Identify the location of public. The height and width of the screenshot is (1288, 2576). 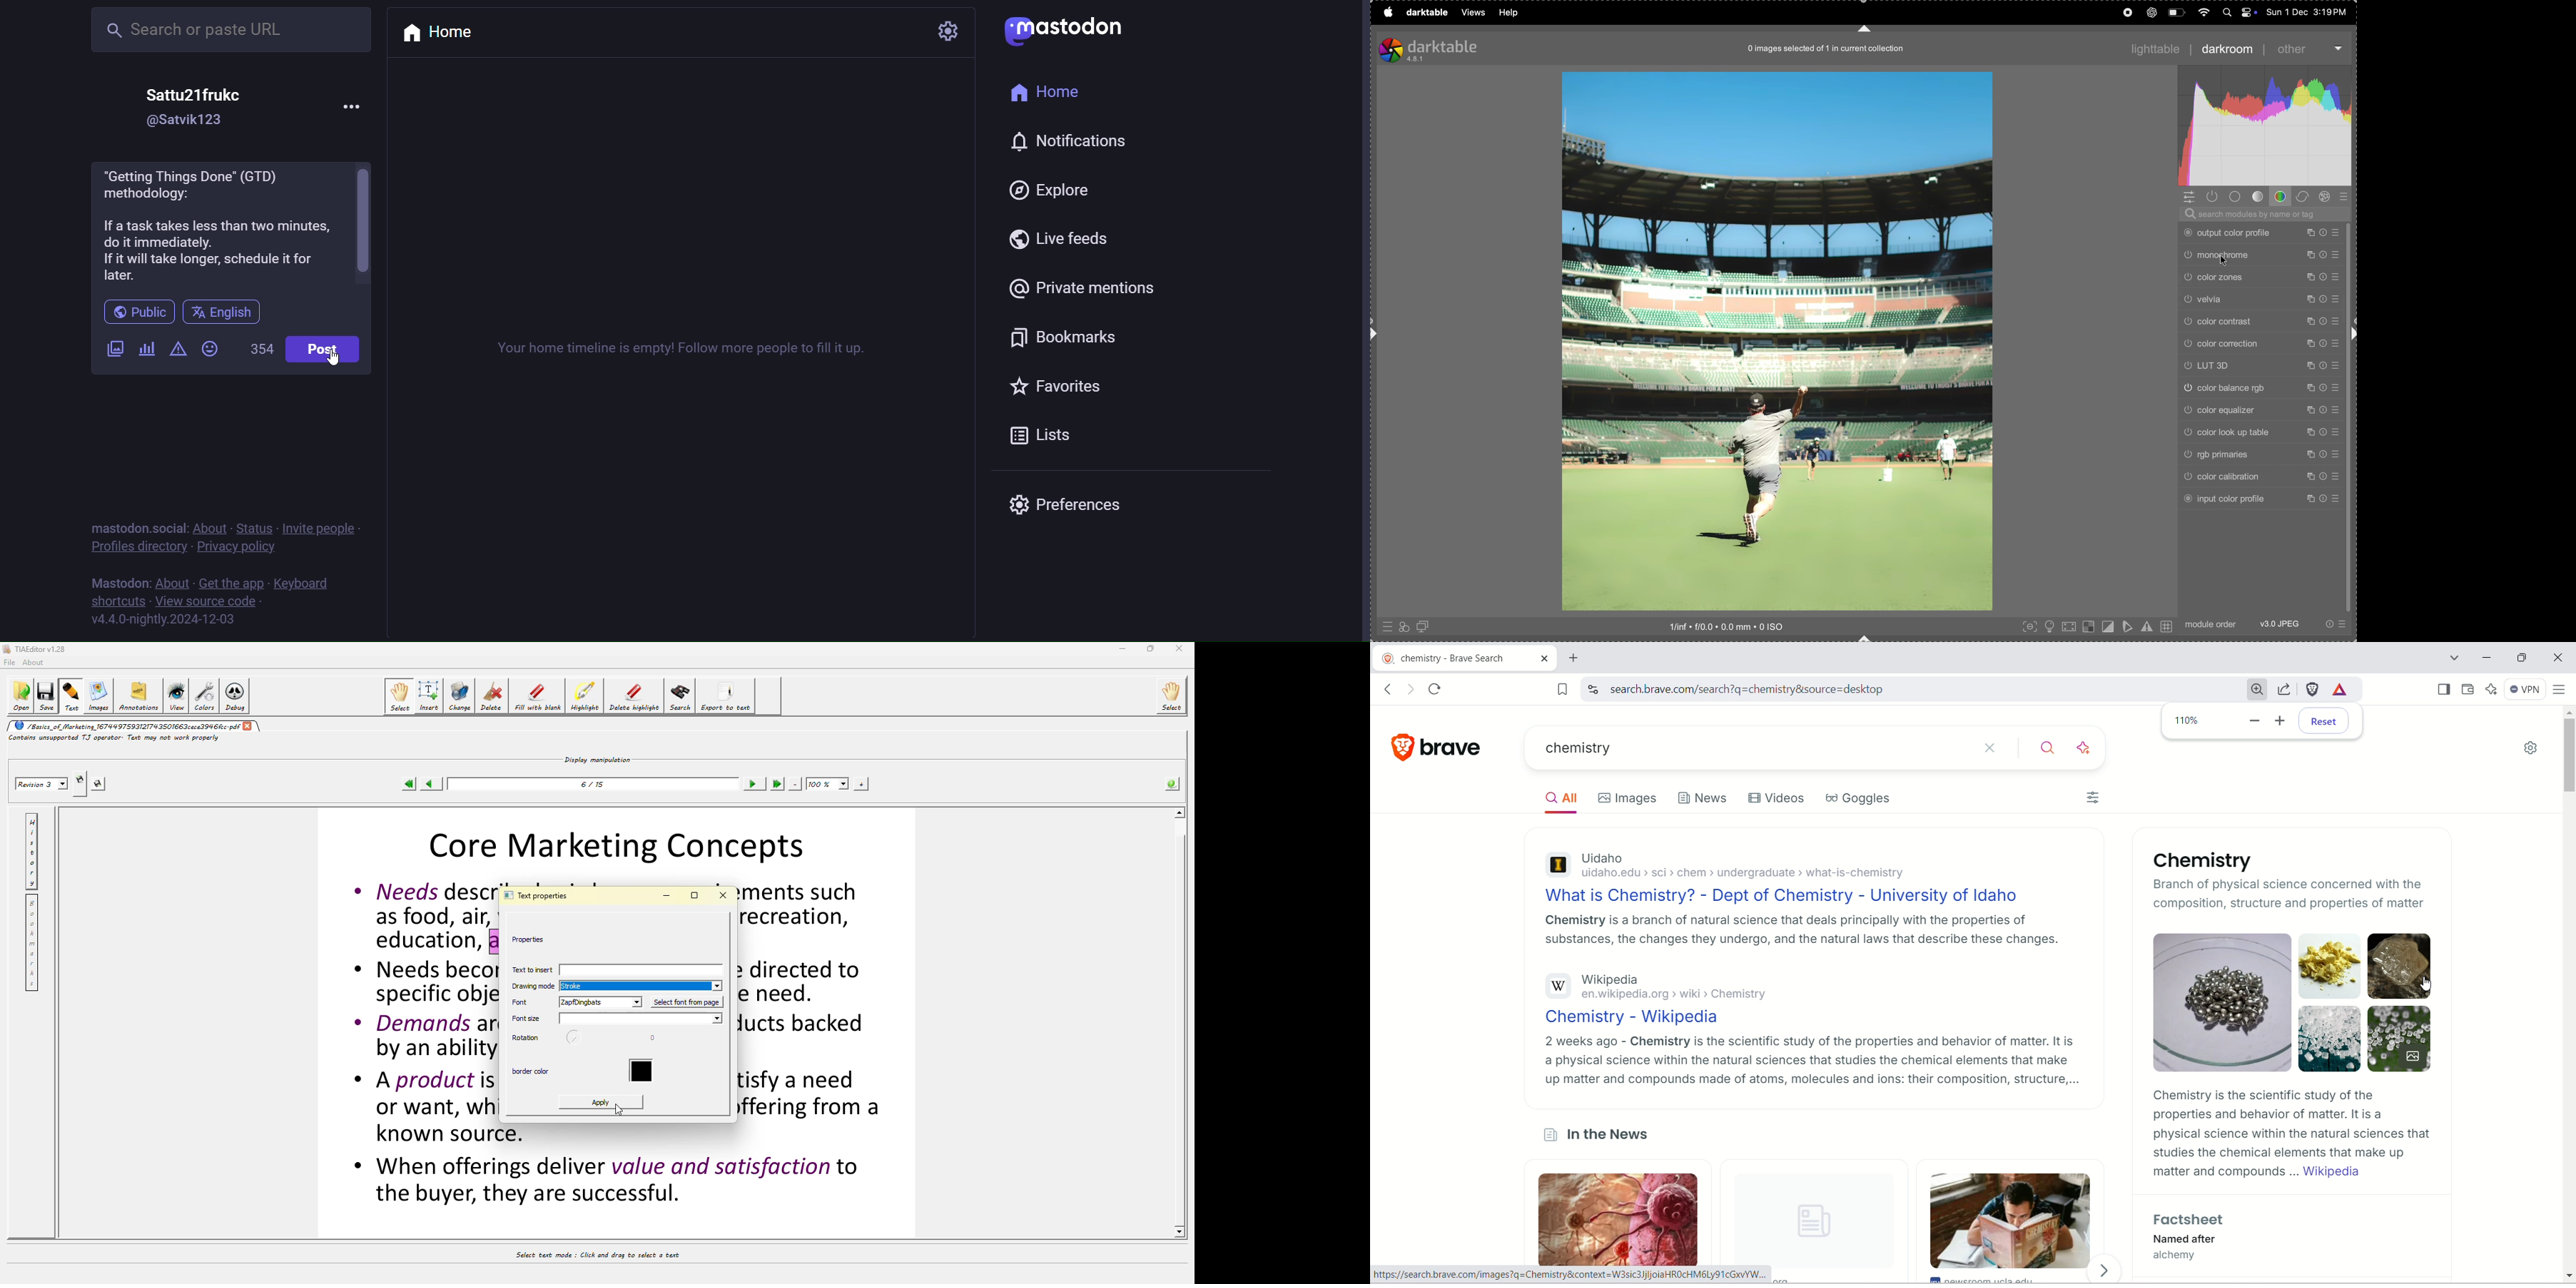
(138, 313).